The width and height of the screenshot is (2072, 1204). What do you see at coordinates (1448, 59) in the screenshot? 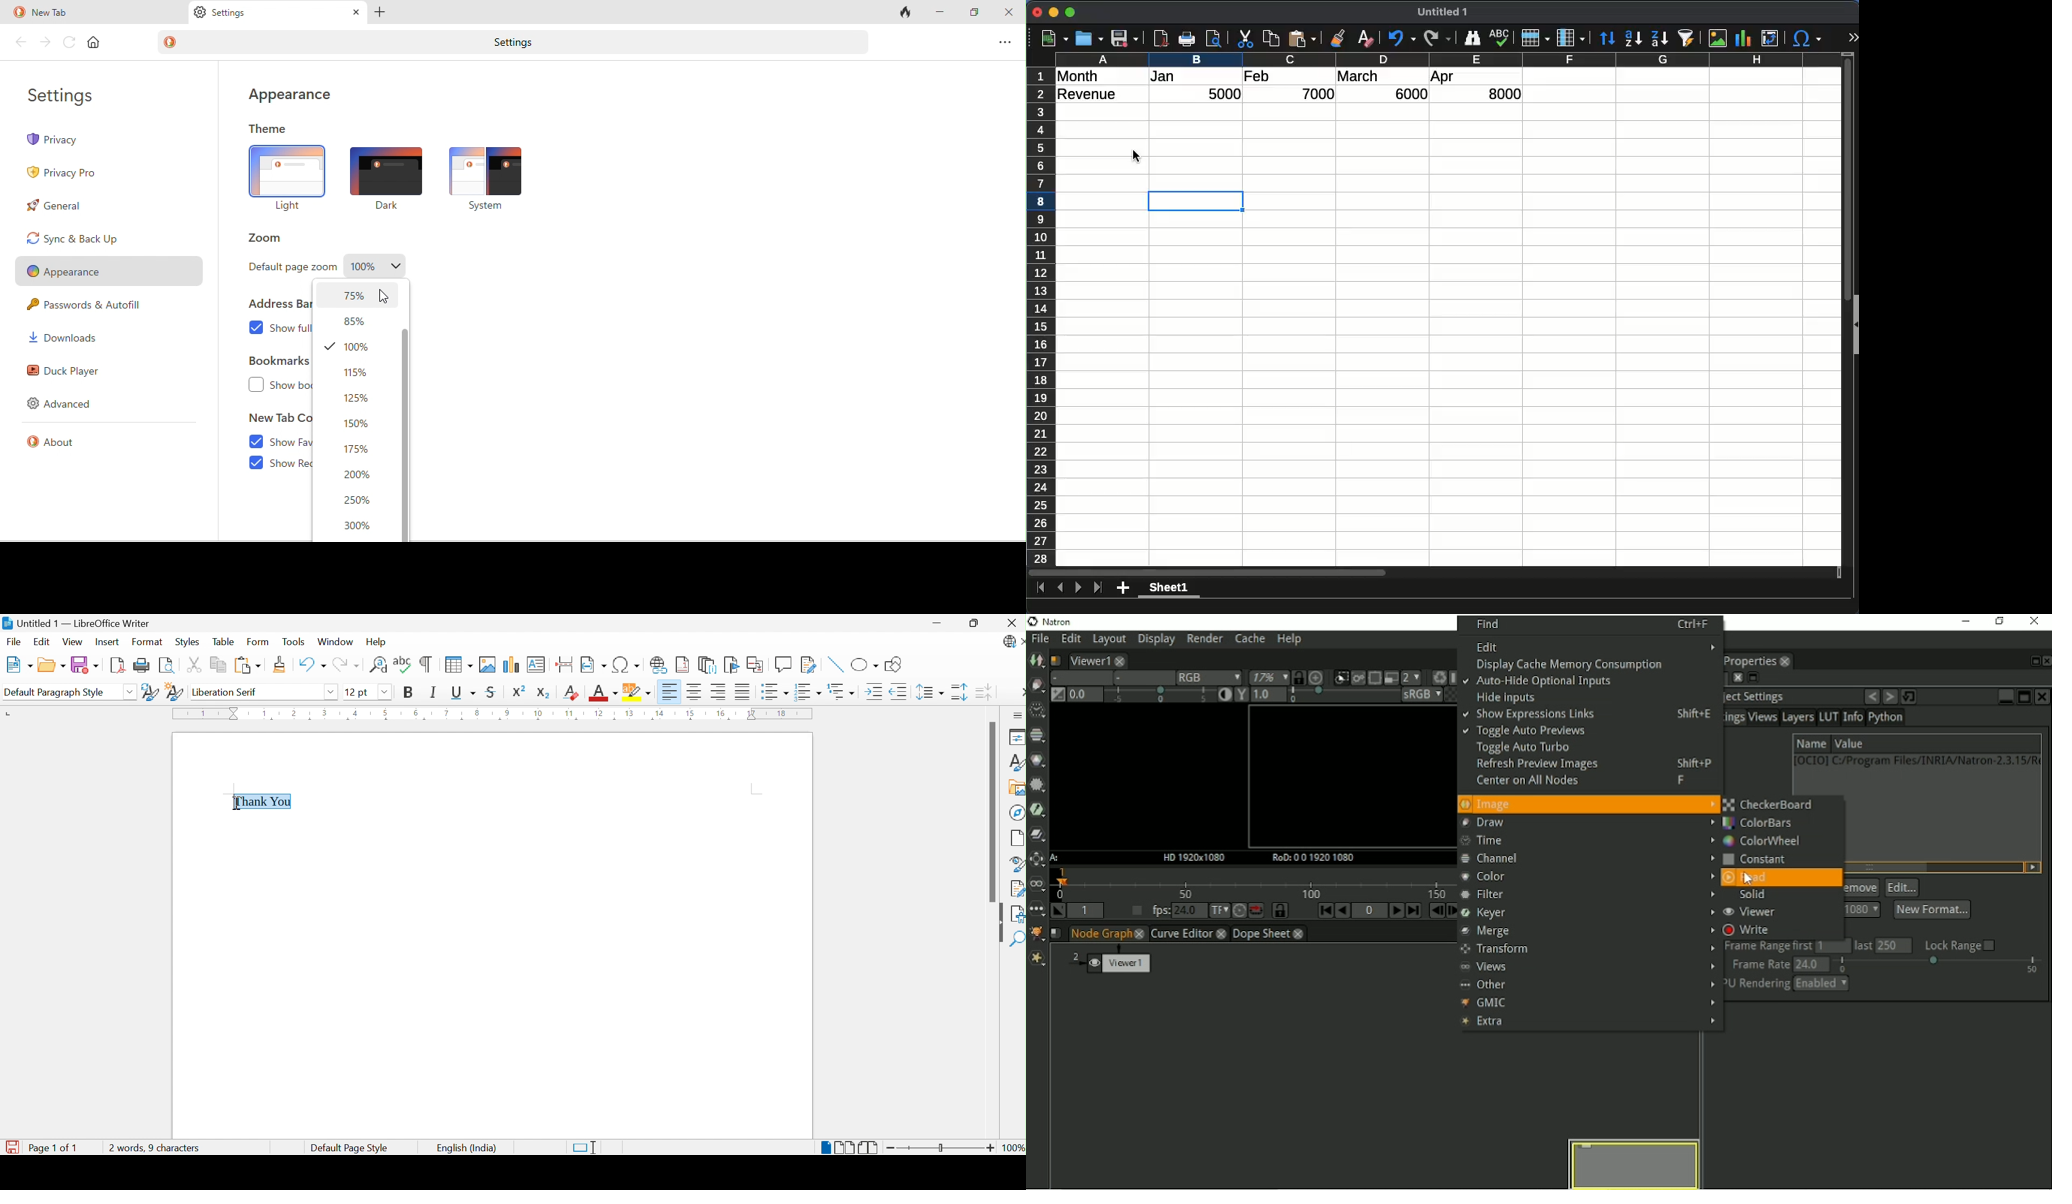
I see `columns` at bounding box center [1448, 59].